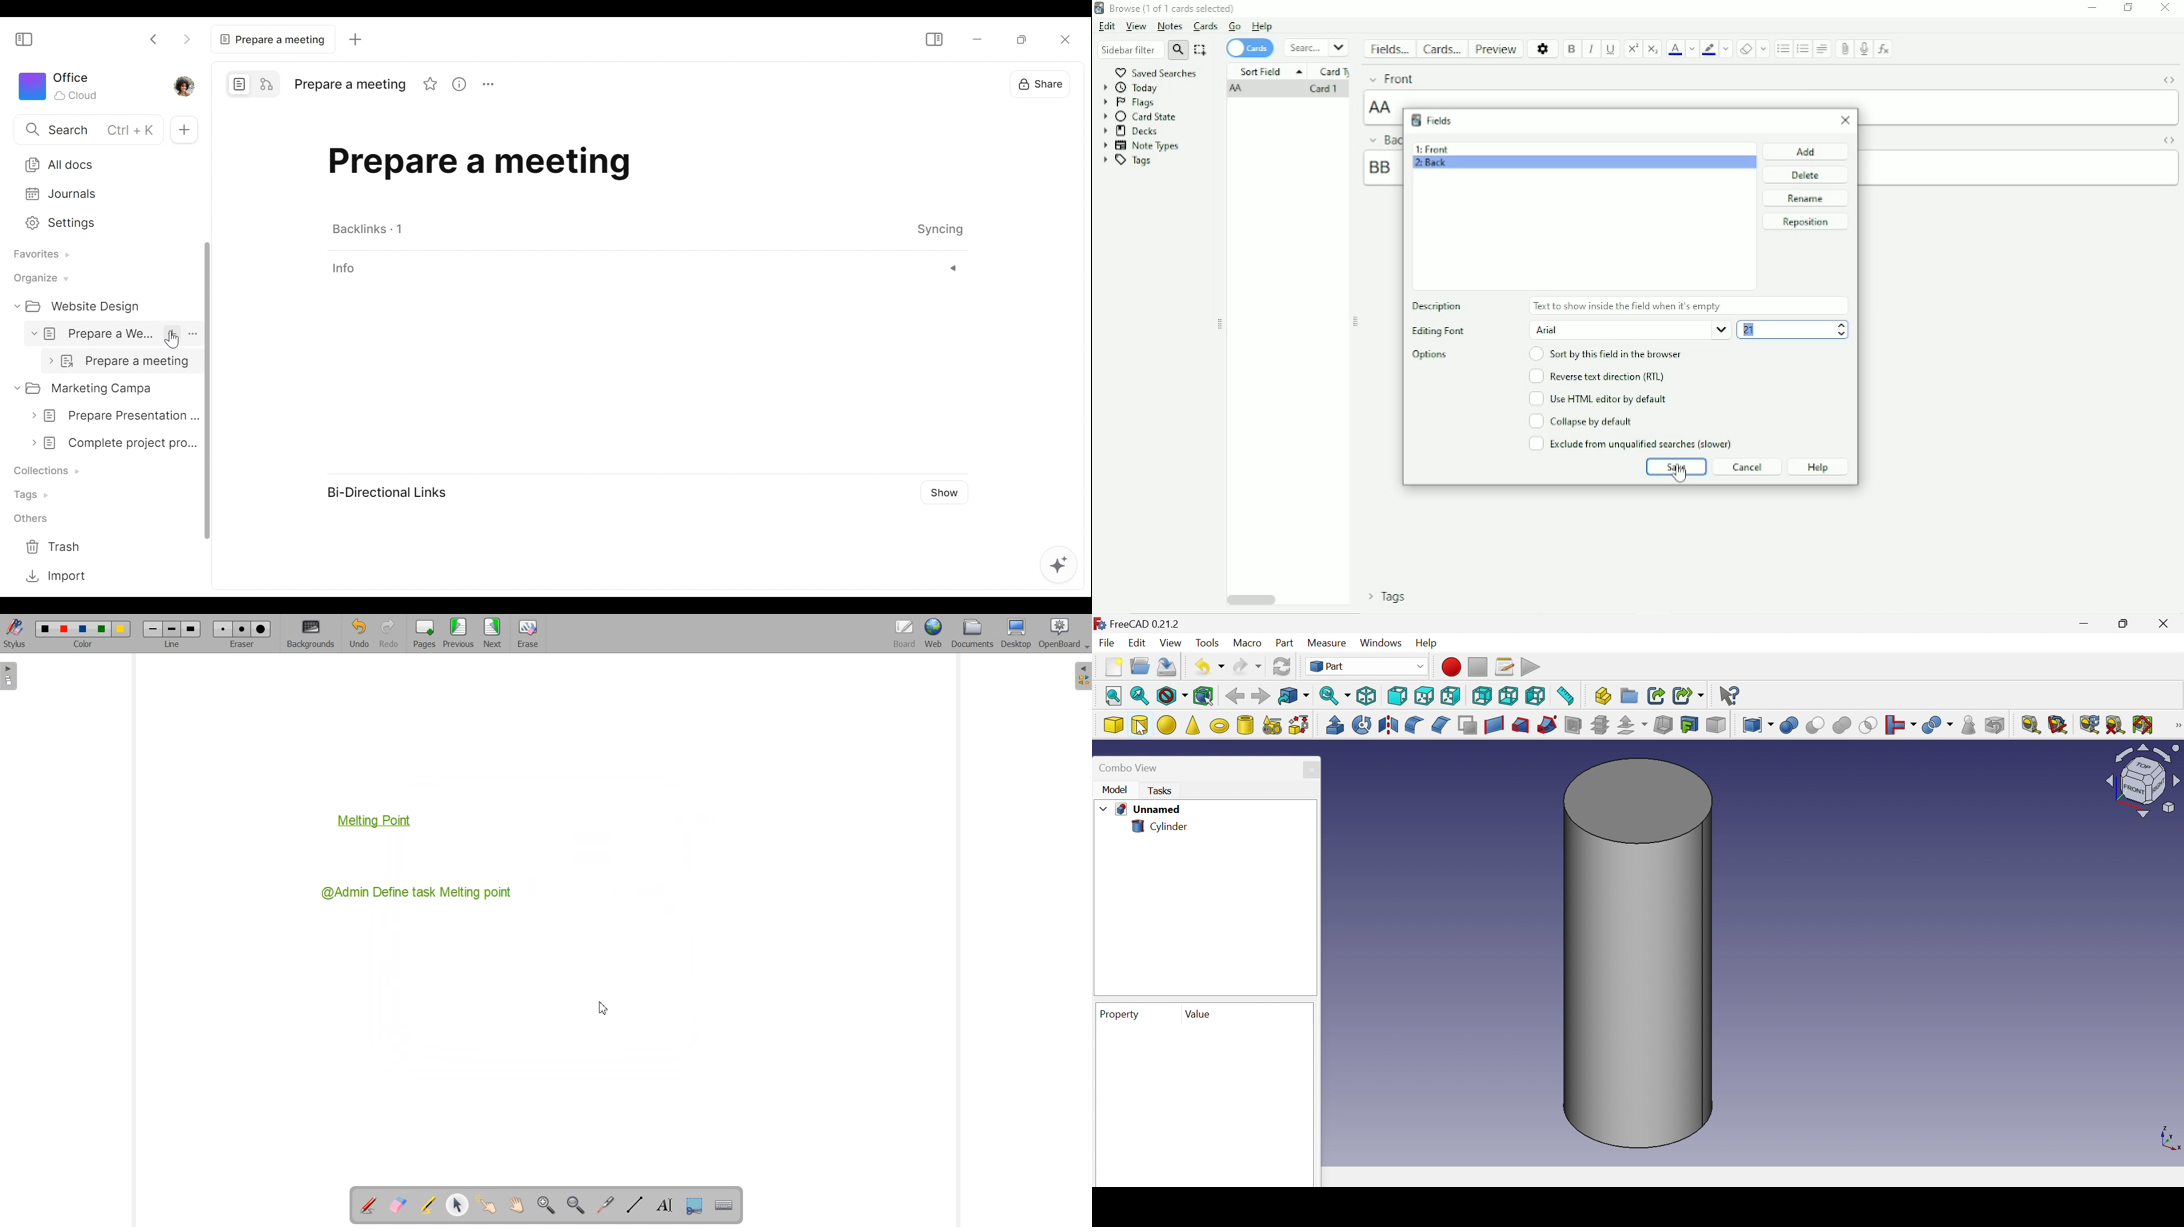  Describe the element at coordinates (1129, 103) in the screenshot. I see `Flags` at that location.